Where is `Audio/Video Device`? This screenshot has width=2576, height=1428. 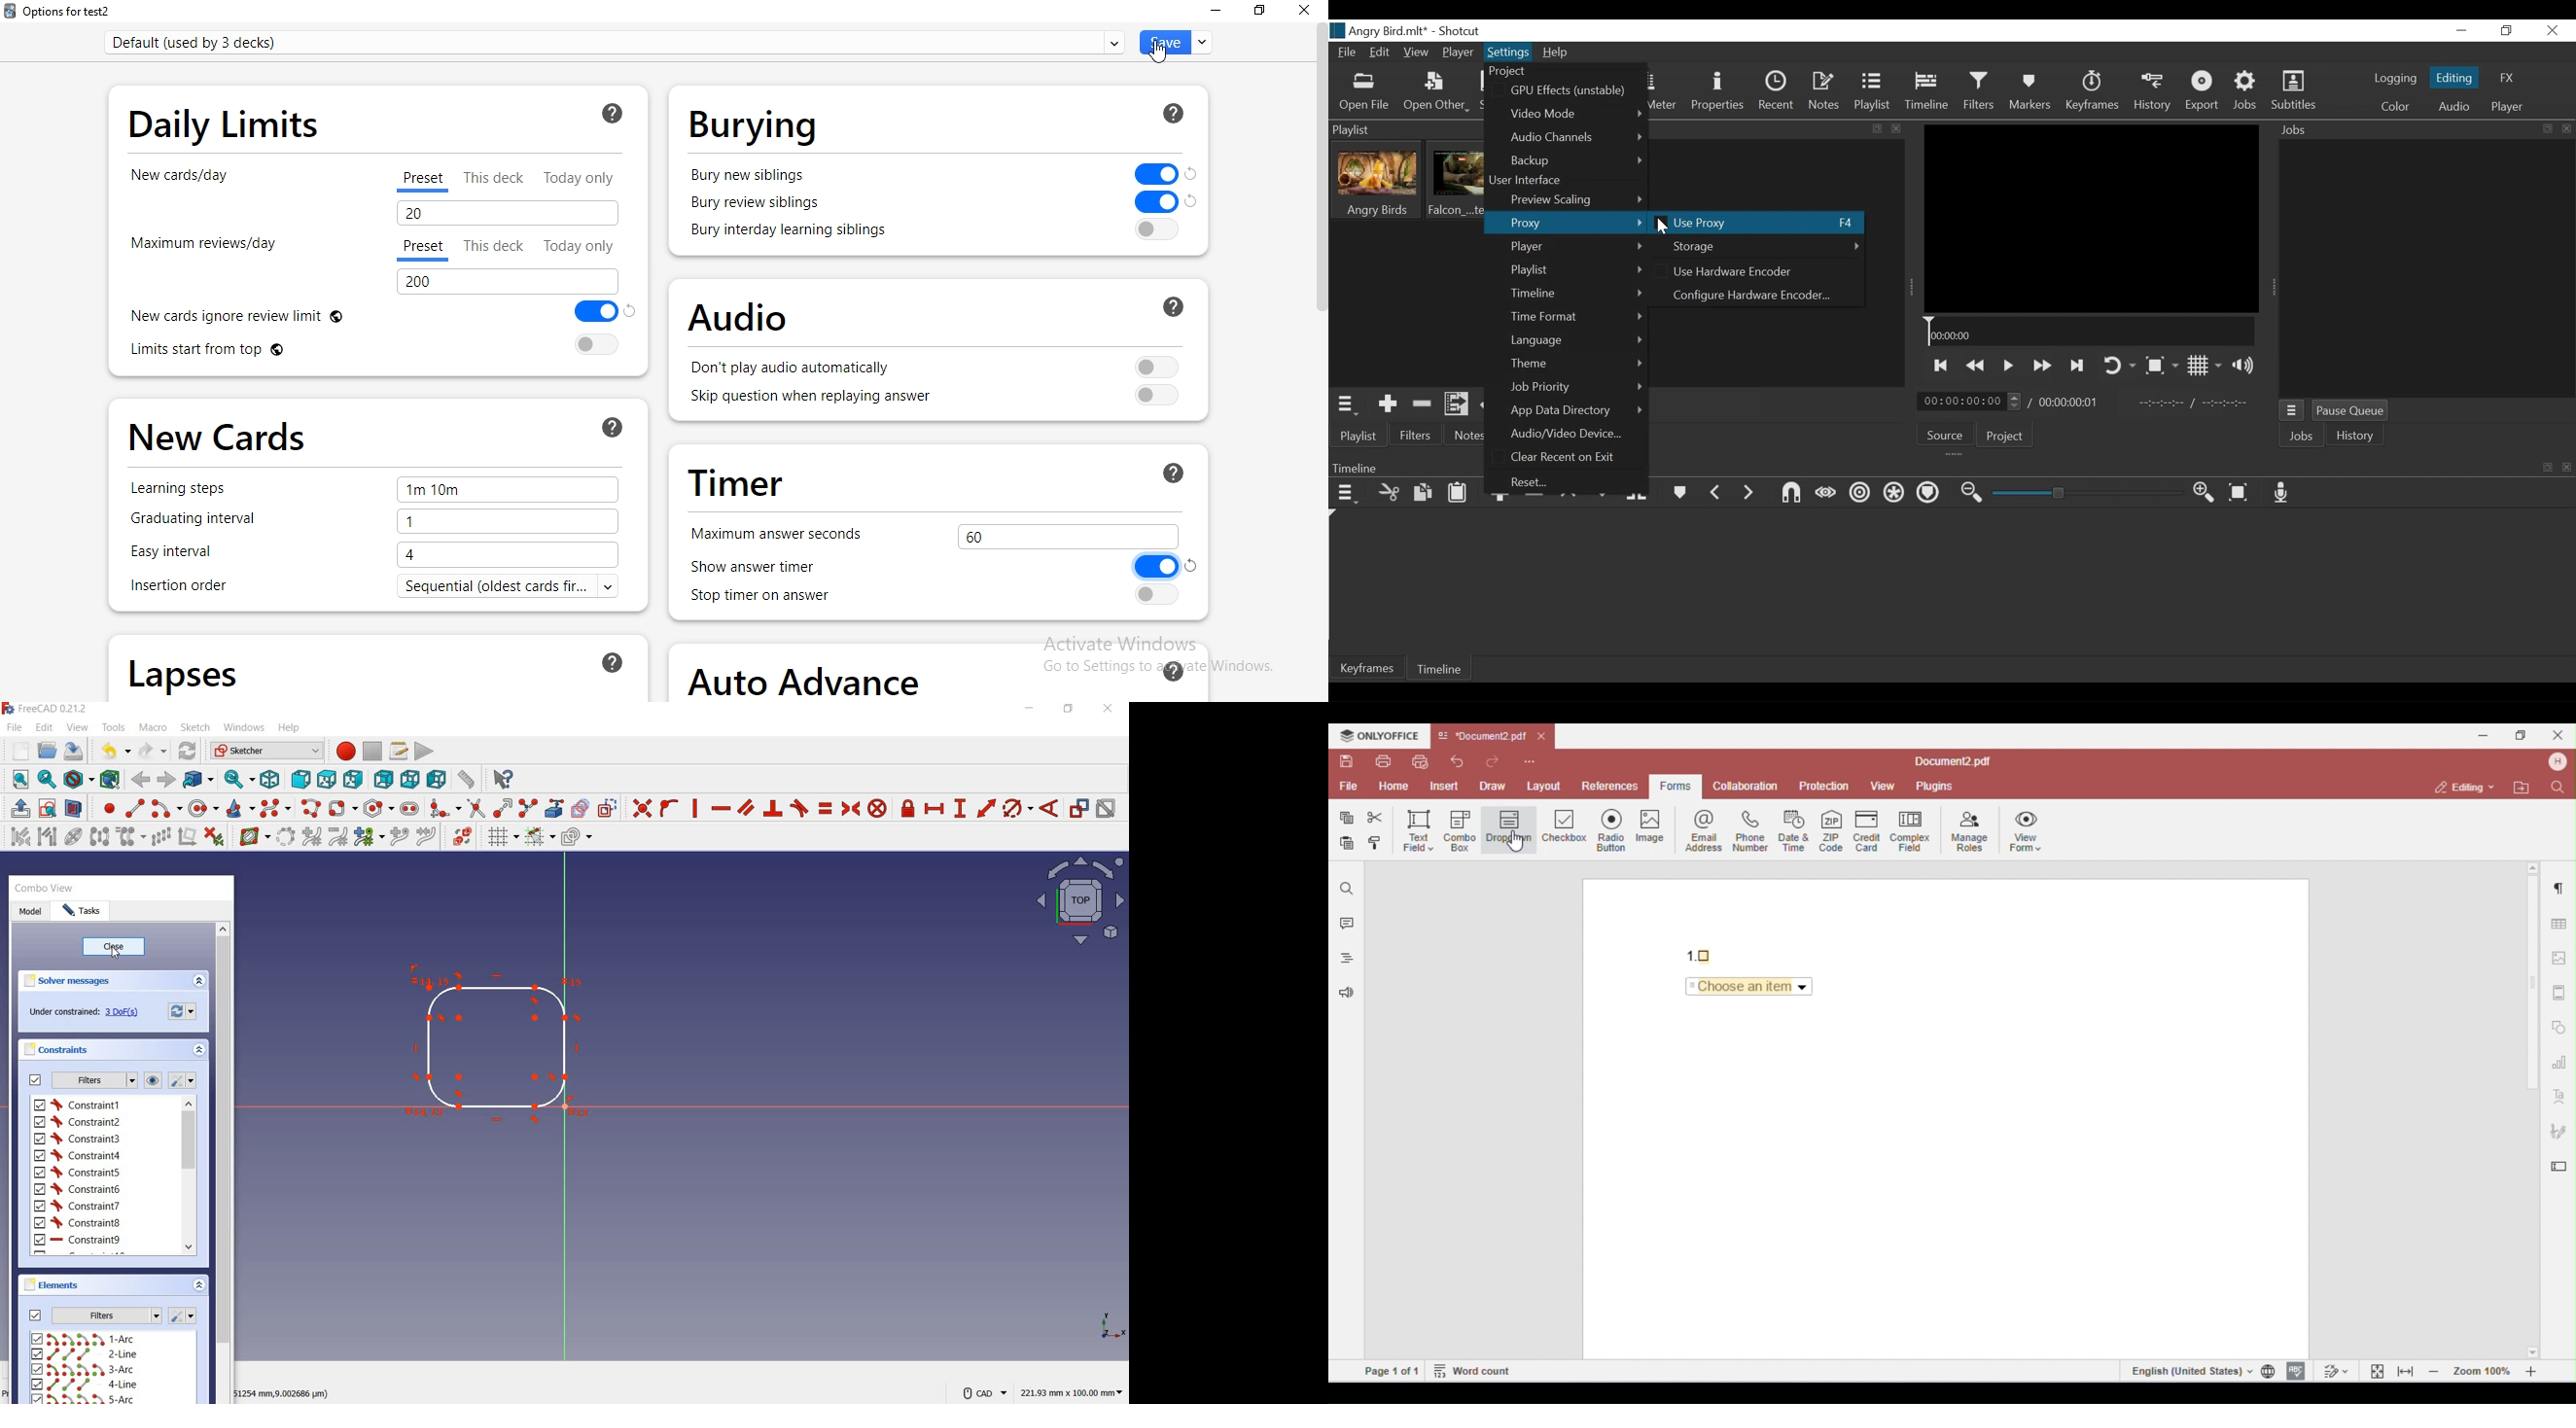 Audio/Video Device is located at coordinates (1573, 433).